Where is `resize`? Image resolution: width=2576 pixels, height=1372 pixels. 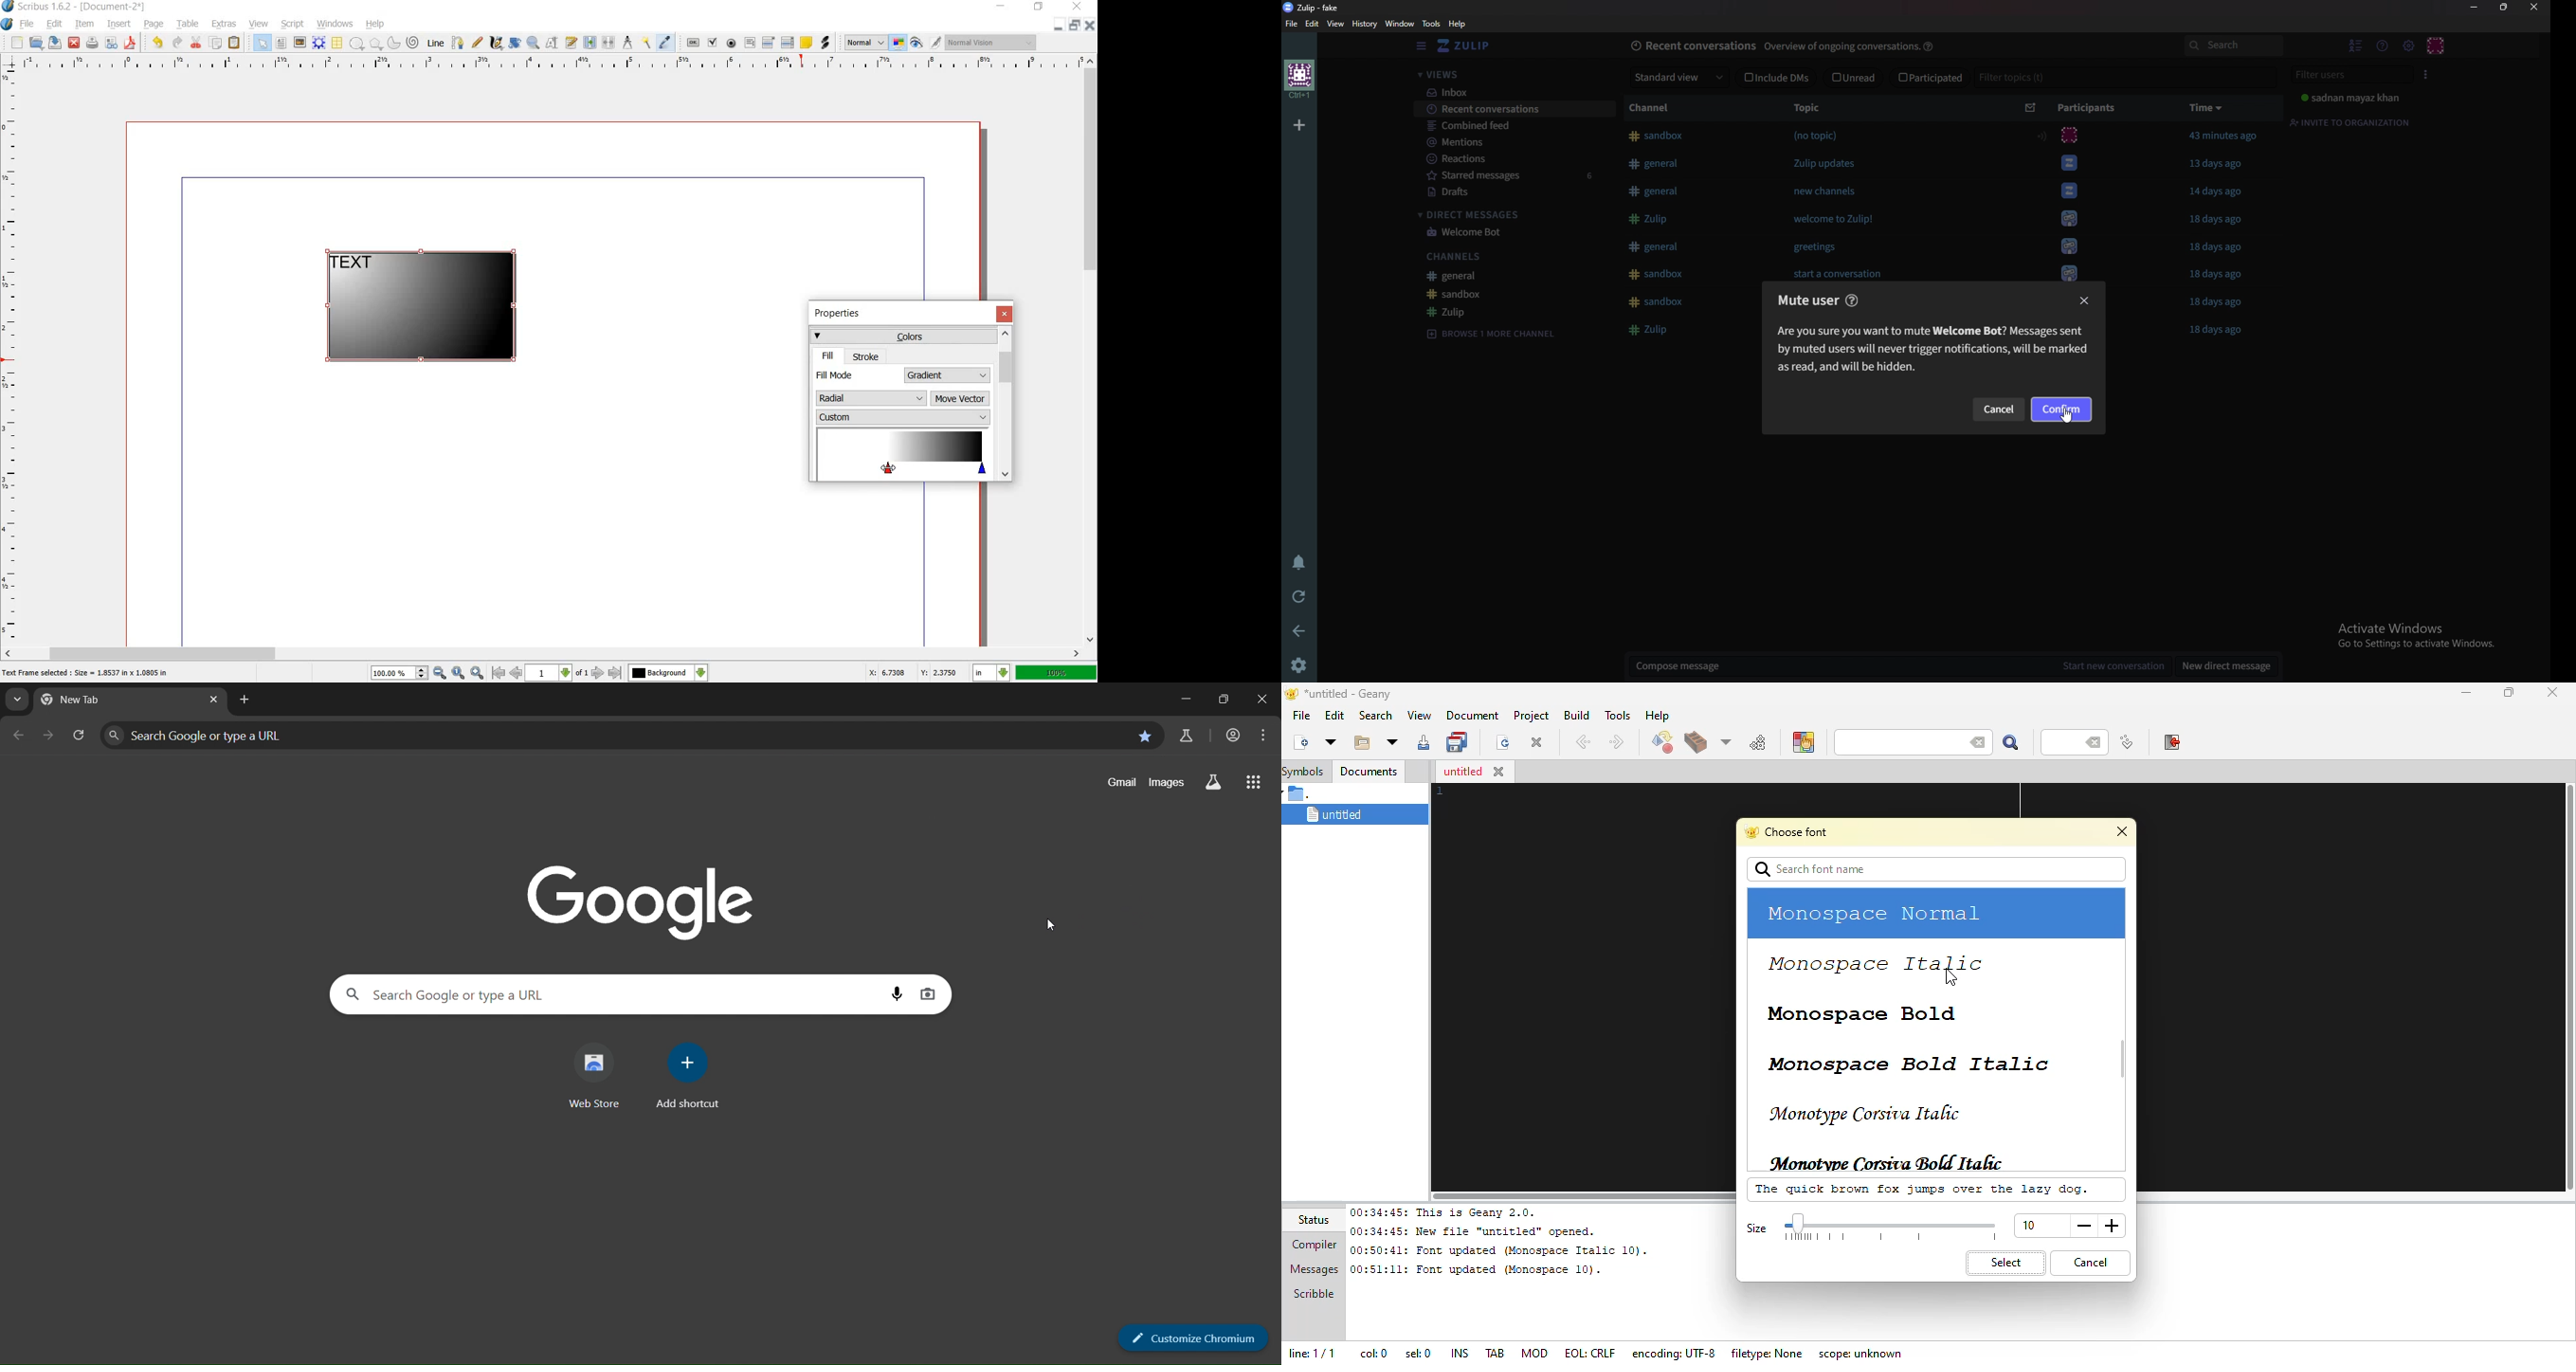 resize is located at coordinates (2504, 7).